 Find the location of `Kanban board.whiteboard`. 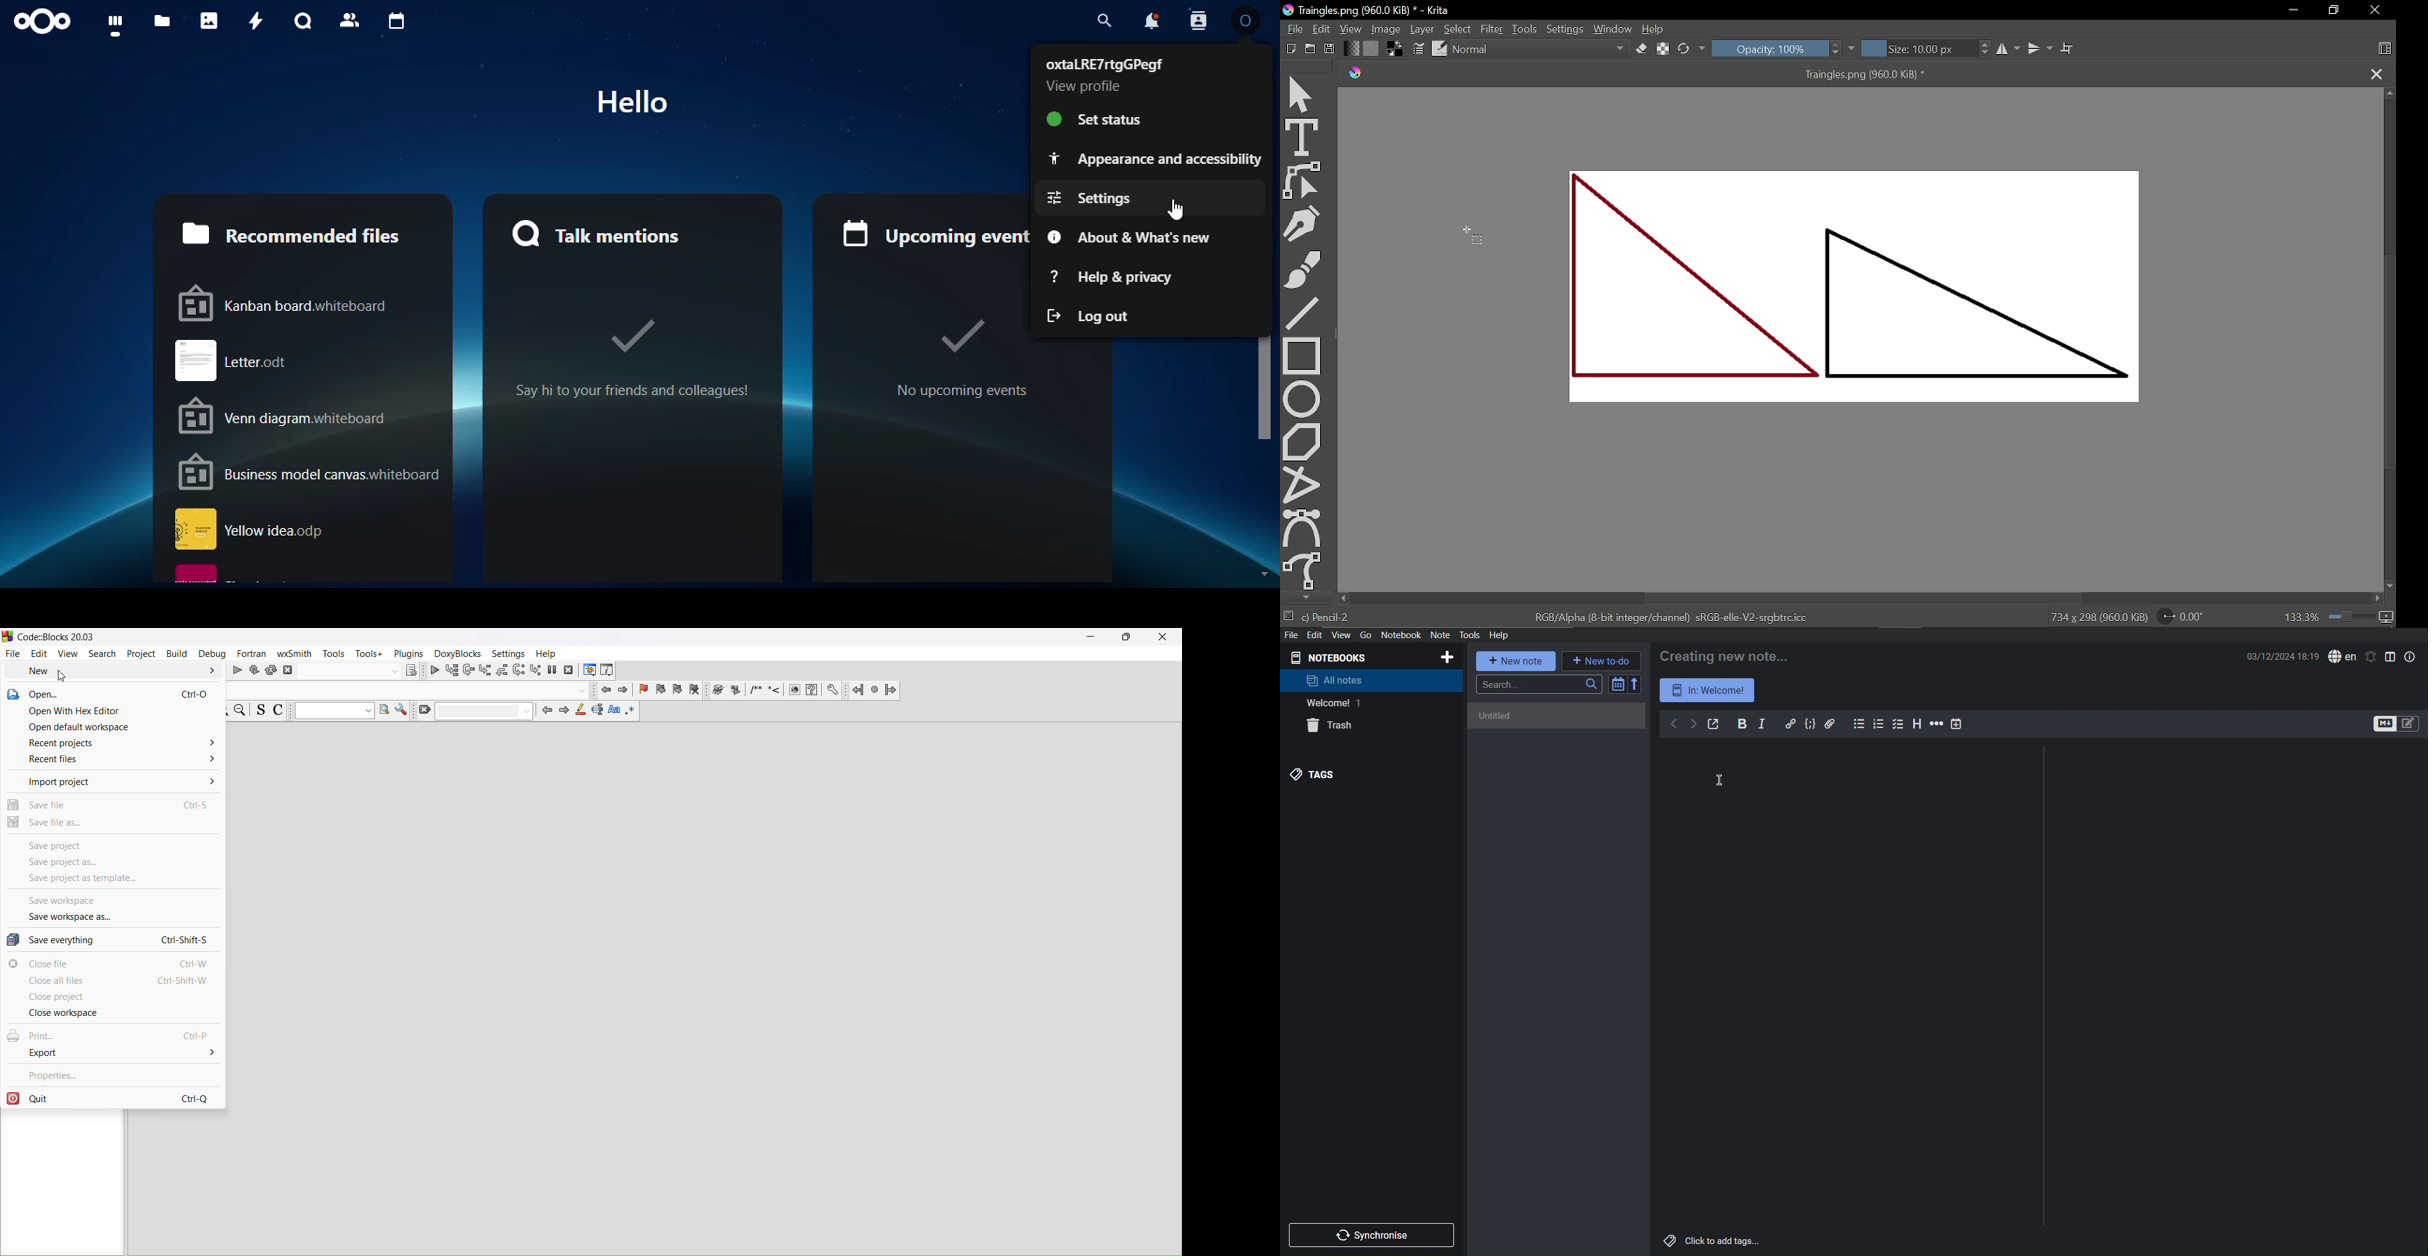

Kanban board.whiteboard is located at coordinates (311, 303).